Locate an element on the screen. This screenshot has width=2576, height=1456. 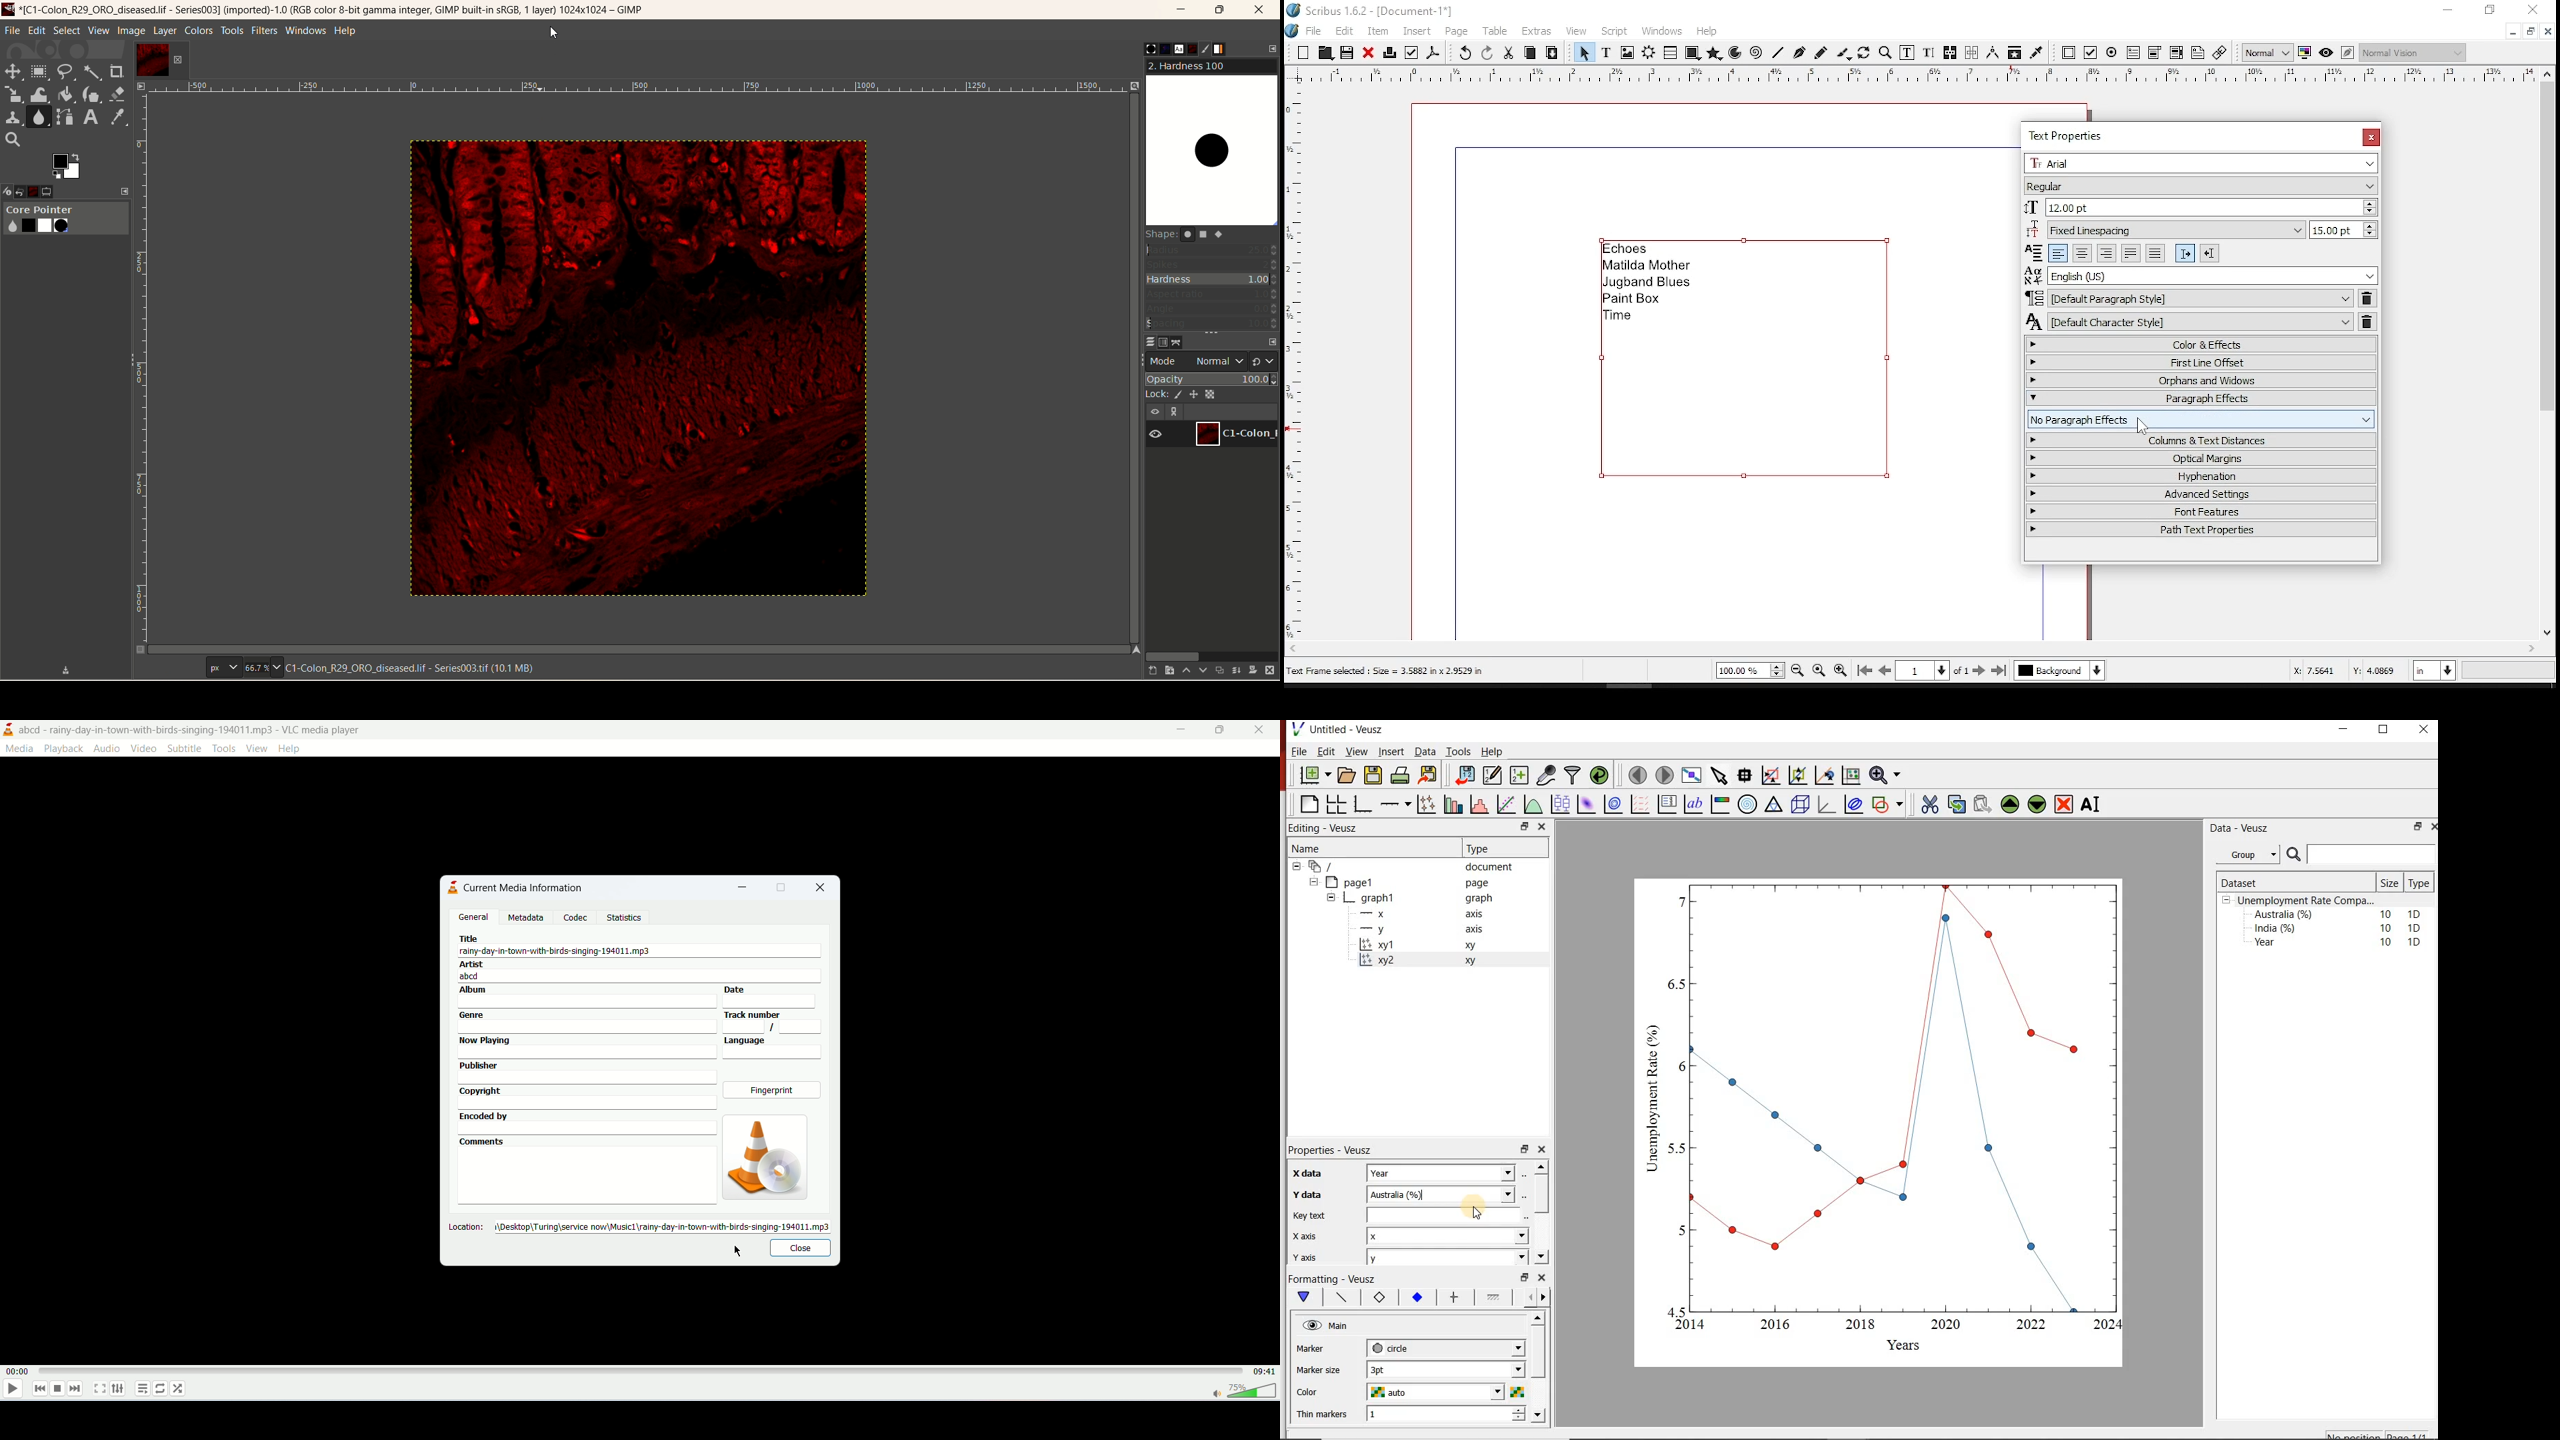
close is located at coordinates (2434, 826).